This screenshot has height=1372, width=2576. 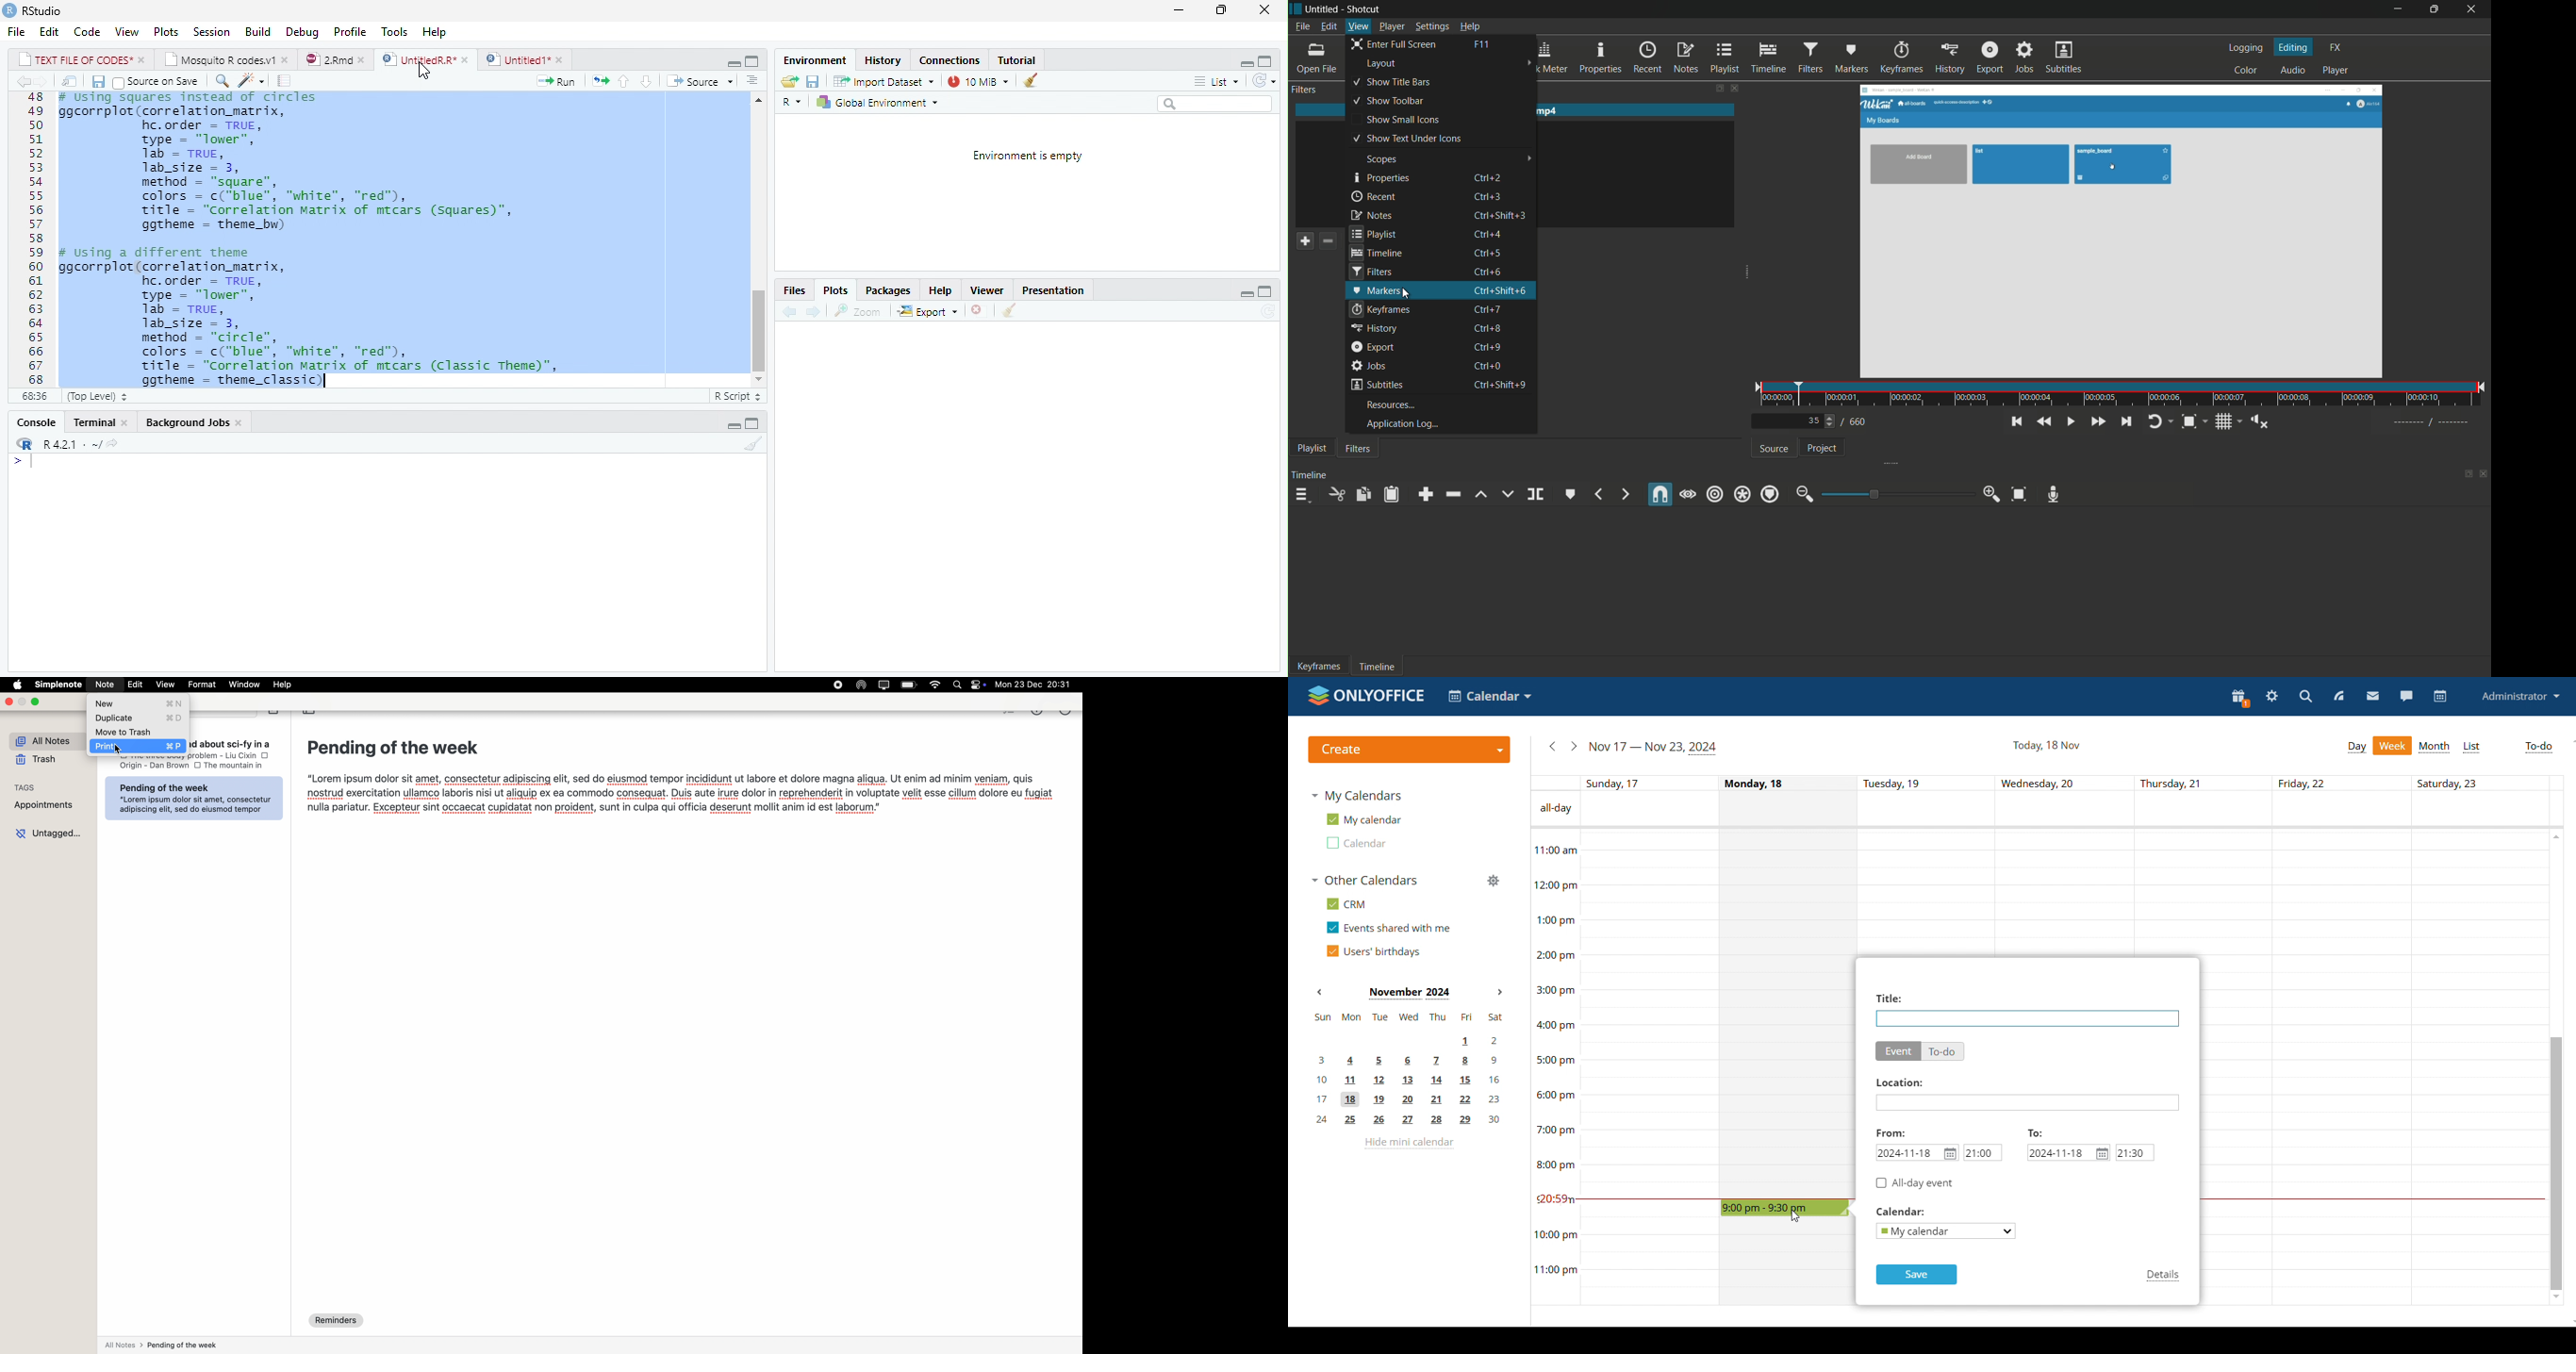 What do you see at coordinates (1919, 1153) in the screenshot?
I see `start date` at bounding box center [1919, 1153].